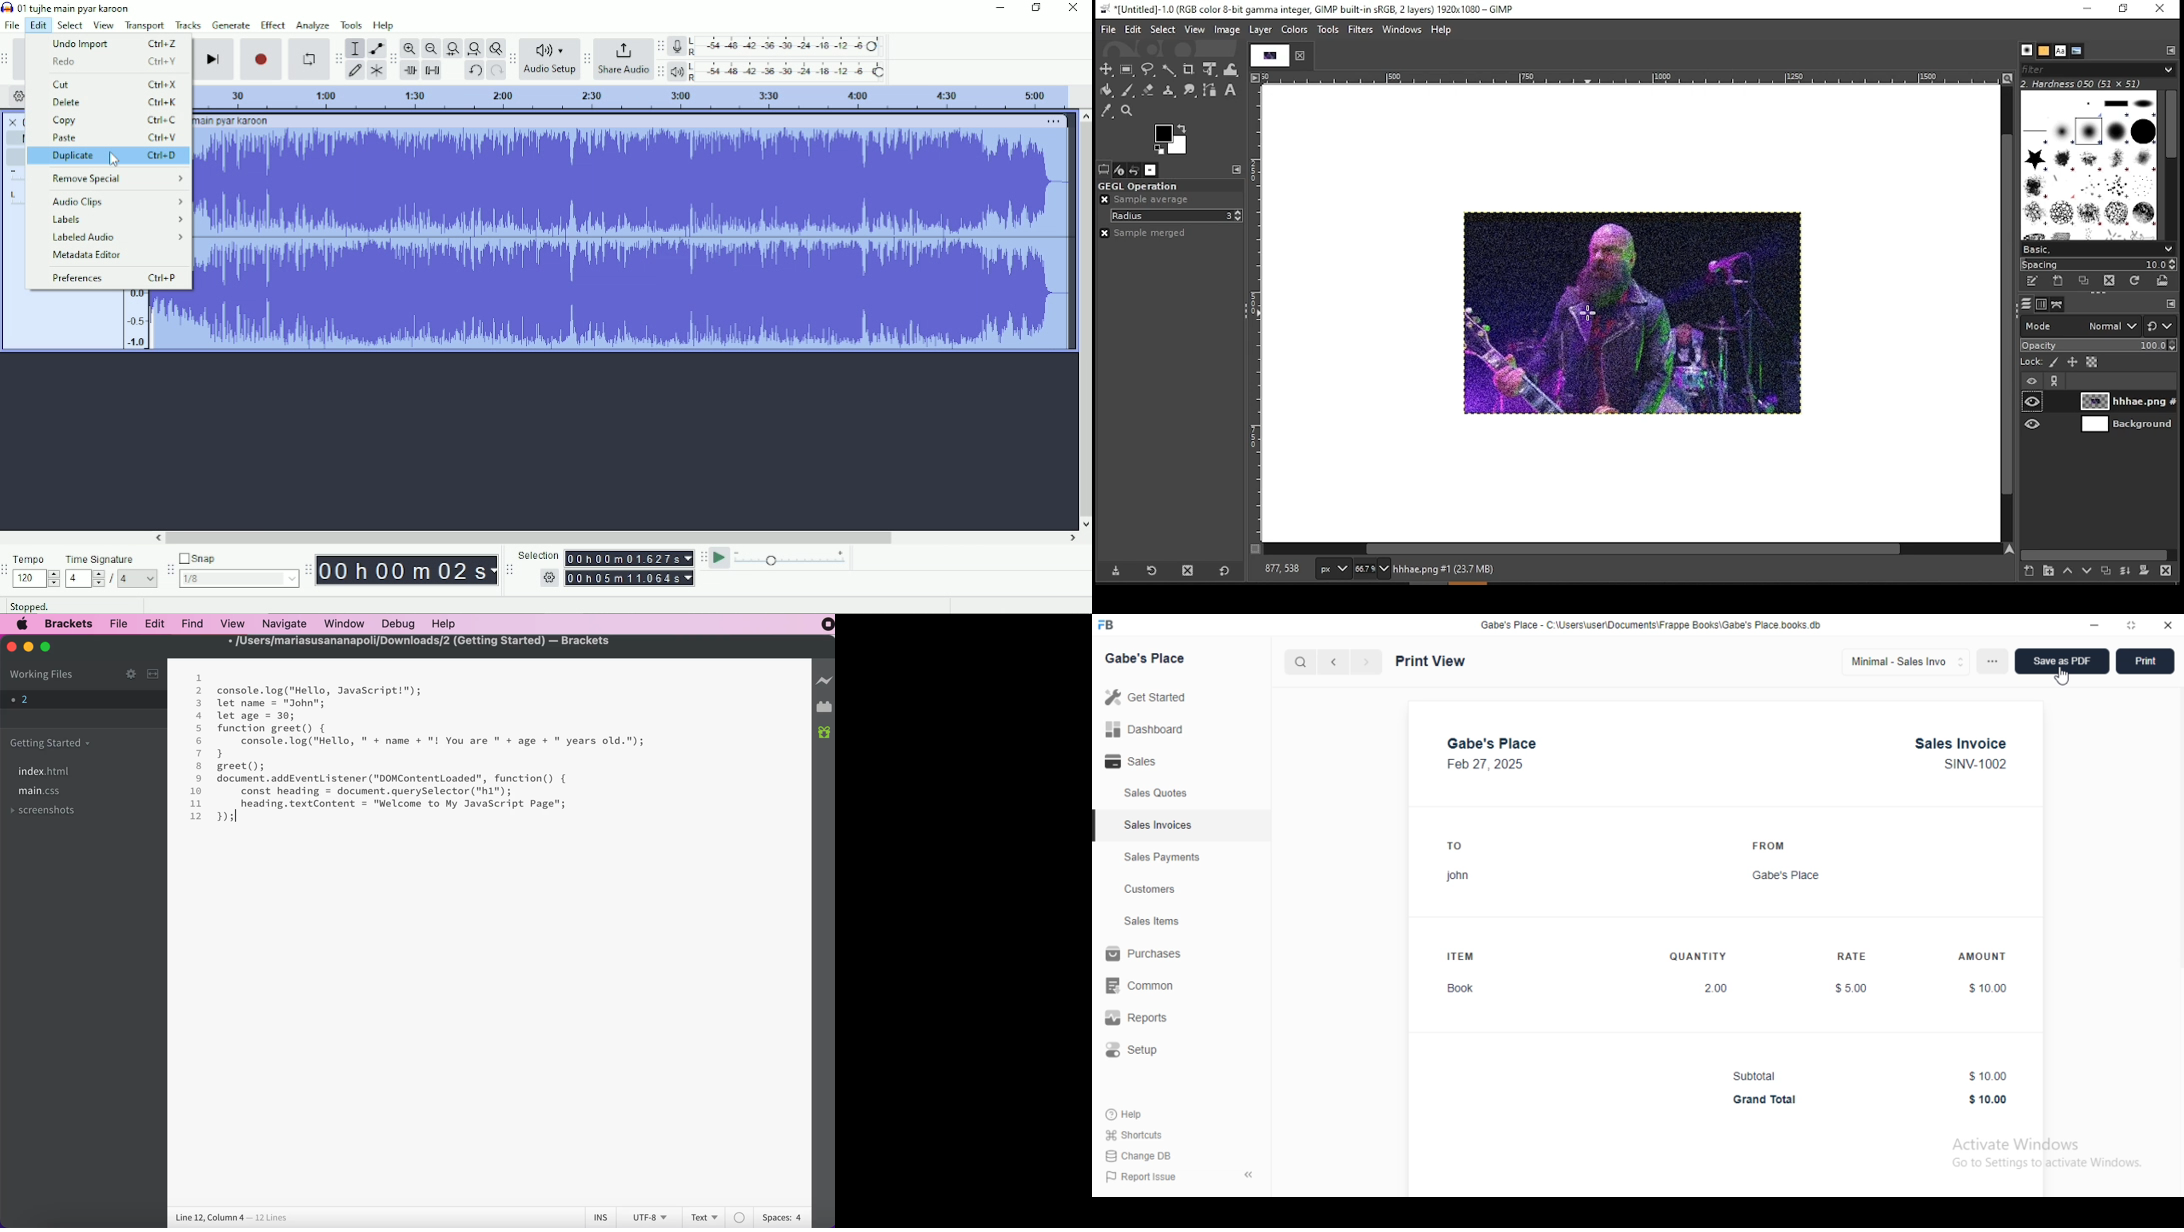 This screenshot has height=1232, width=2184. Describe the element at coordinates (191, 624) in the screenshot. I see `find` at that location.